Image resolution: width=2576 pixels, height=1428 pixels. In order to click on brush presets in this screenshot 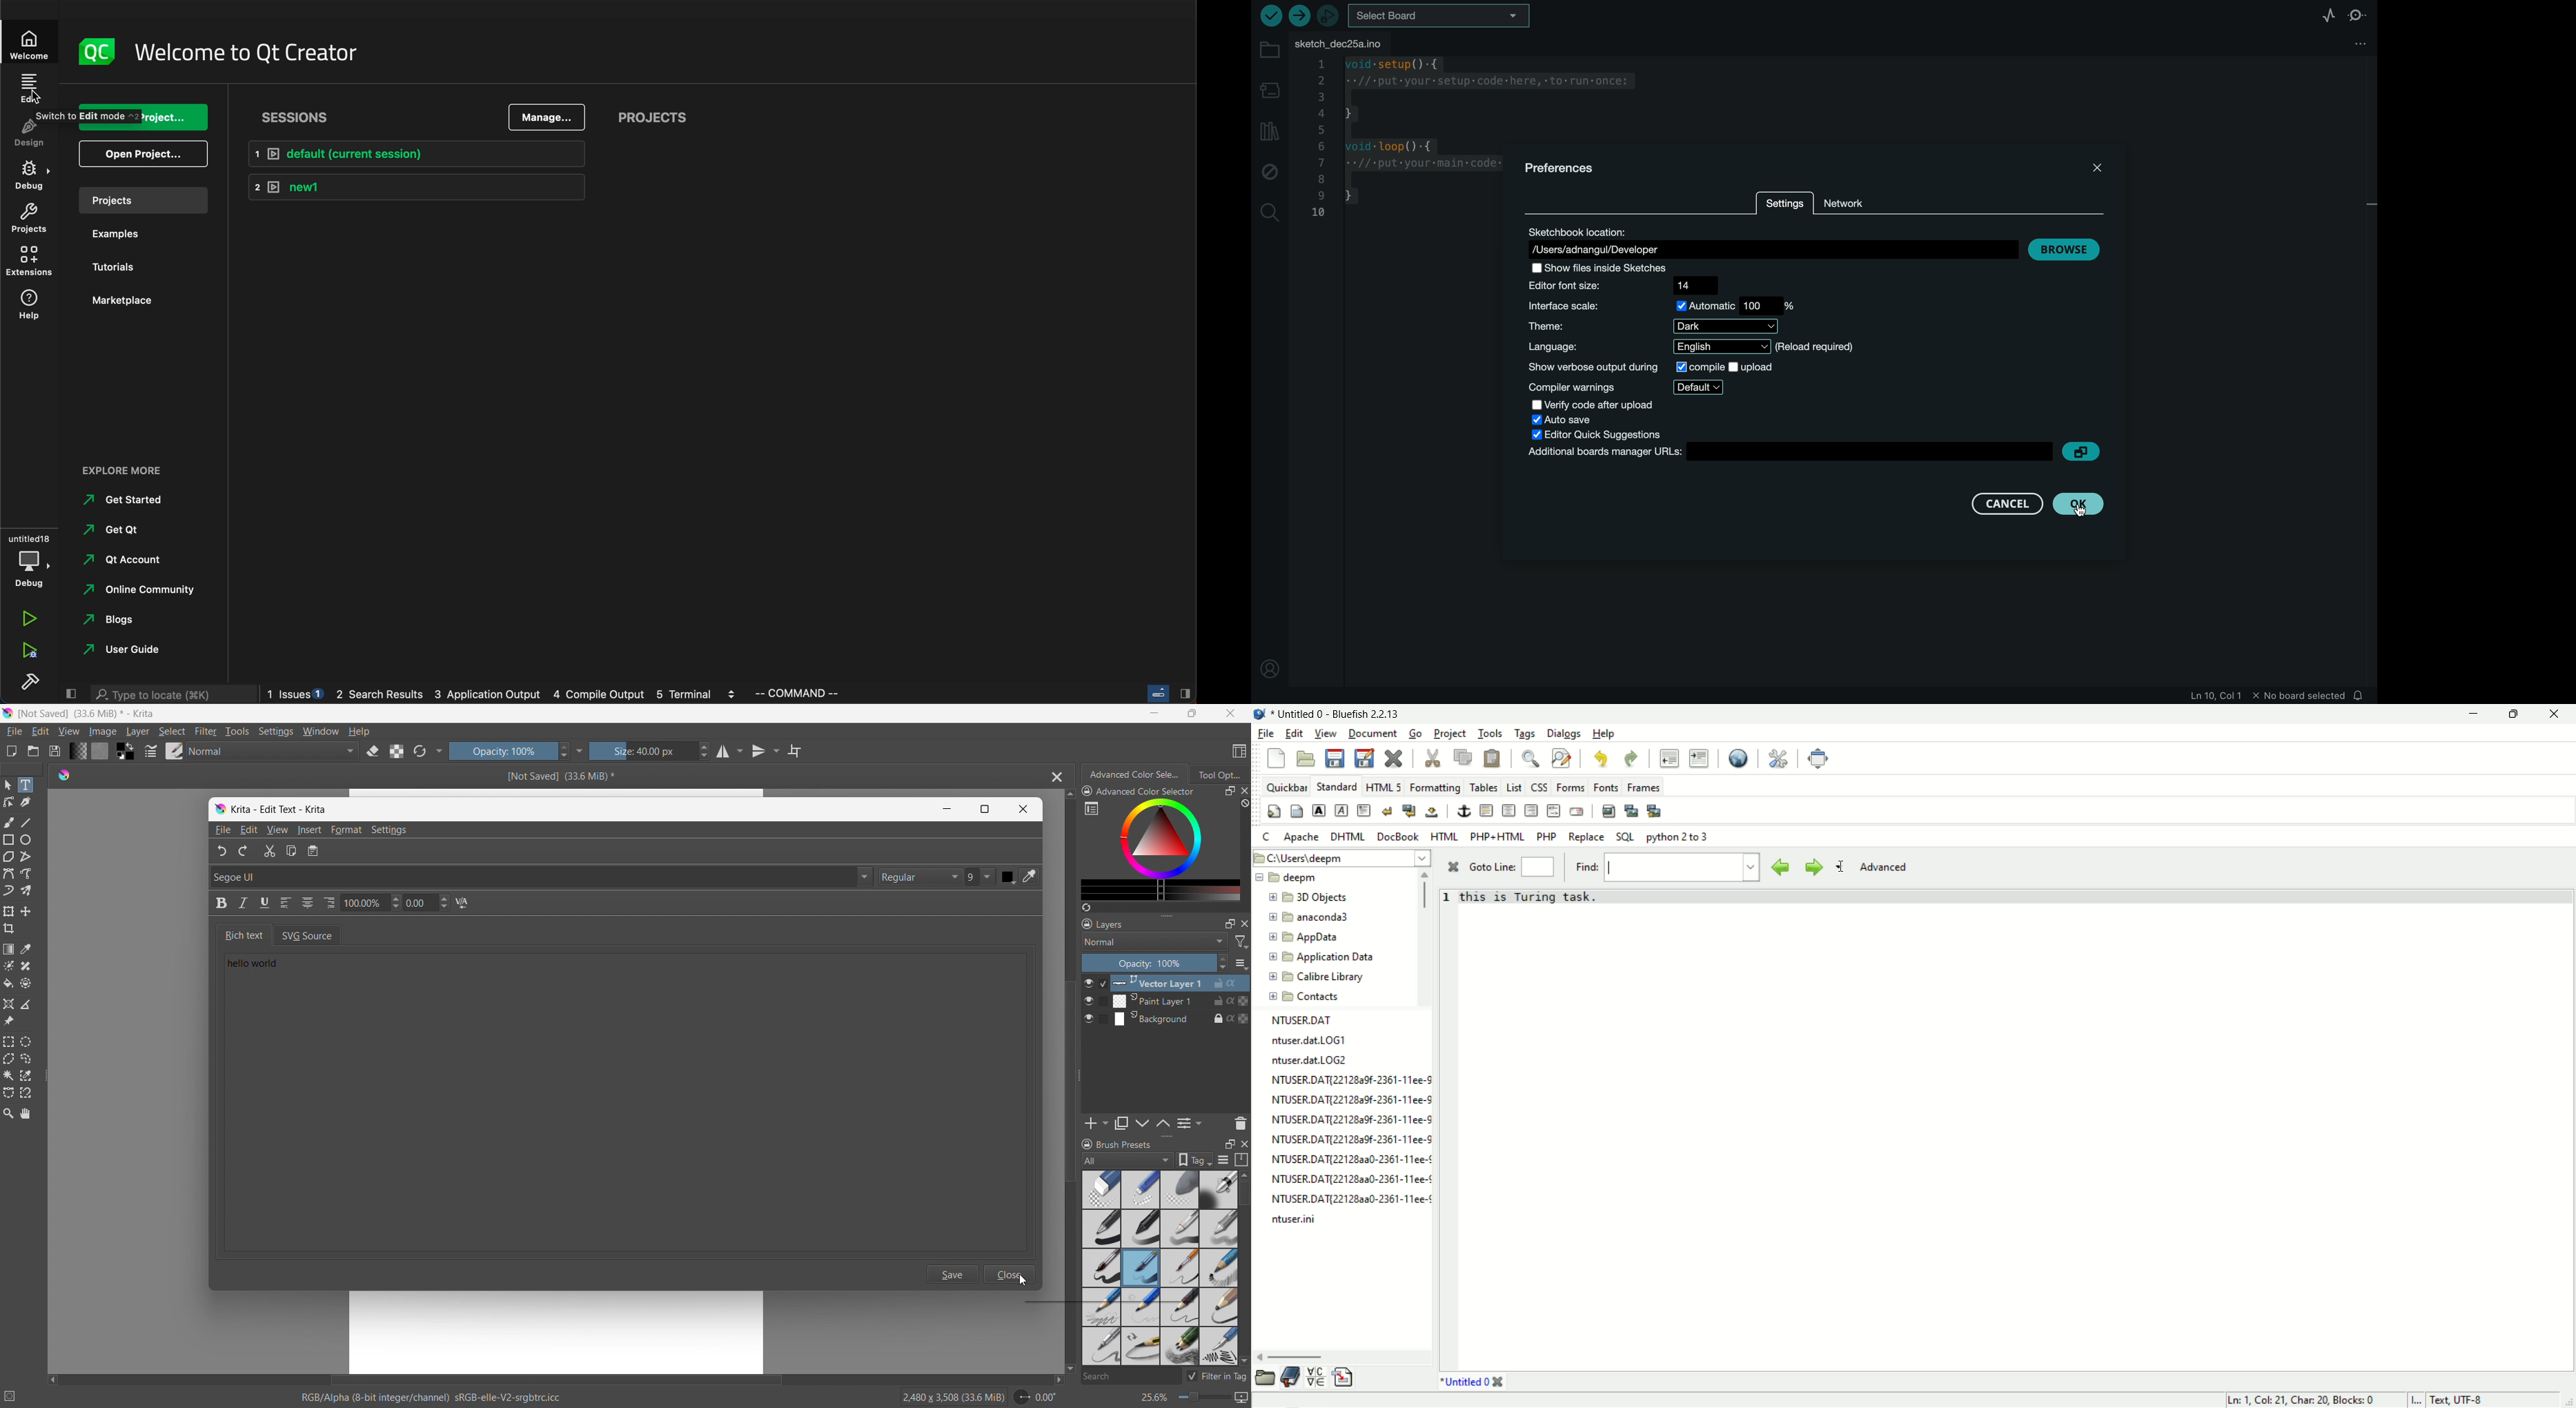, I will do `click(1116, 1143)`.